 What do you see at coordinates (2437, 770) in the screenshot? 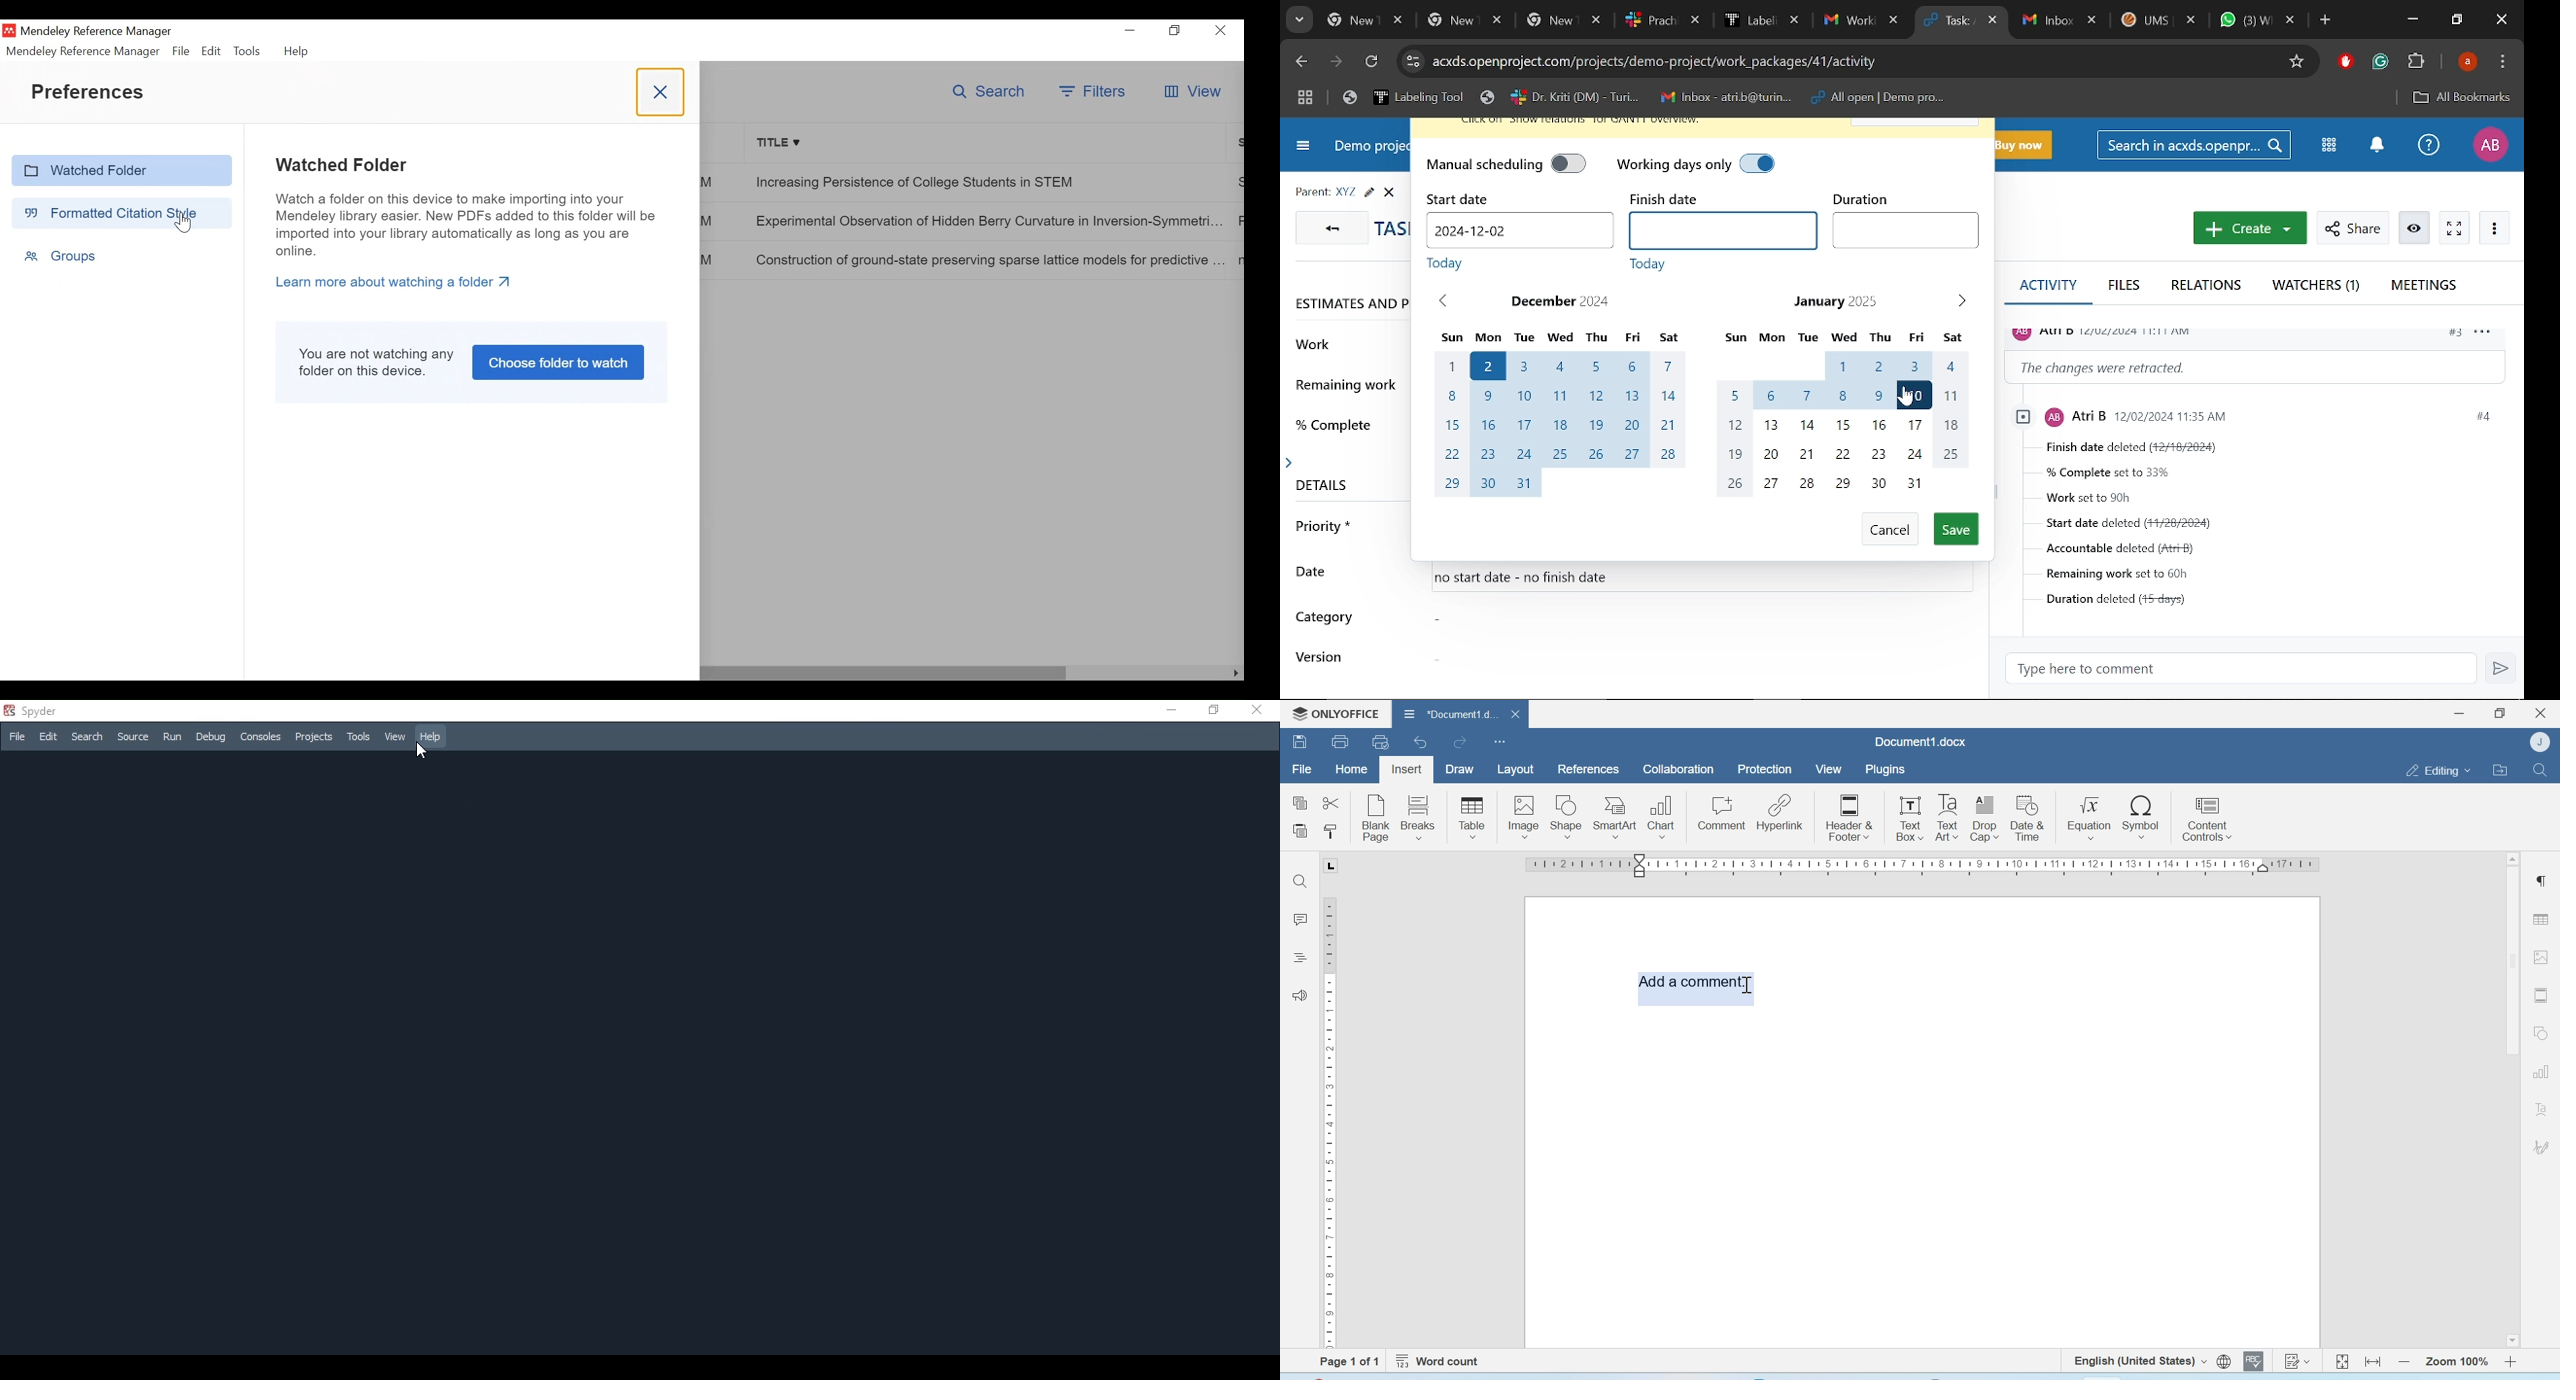
I see `Editing` at bounding box center [2437, 770].